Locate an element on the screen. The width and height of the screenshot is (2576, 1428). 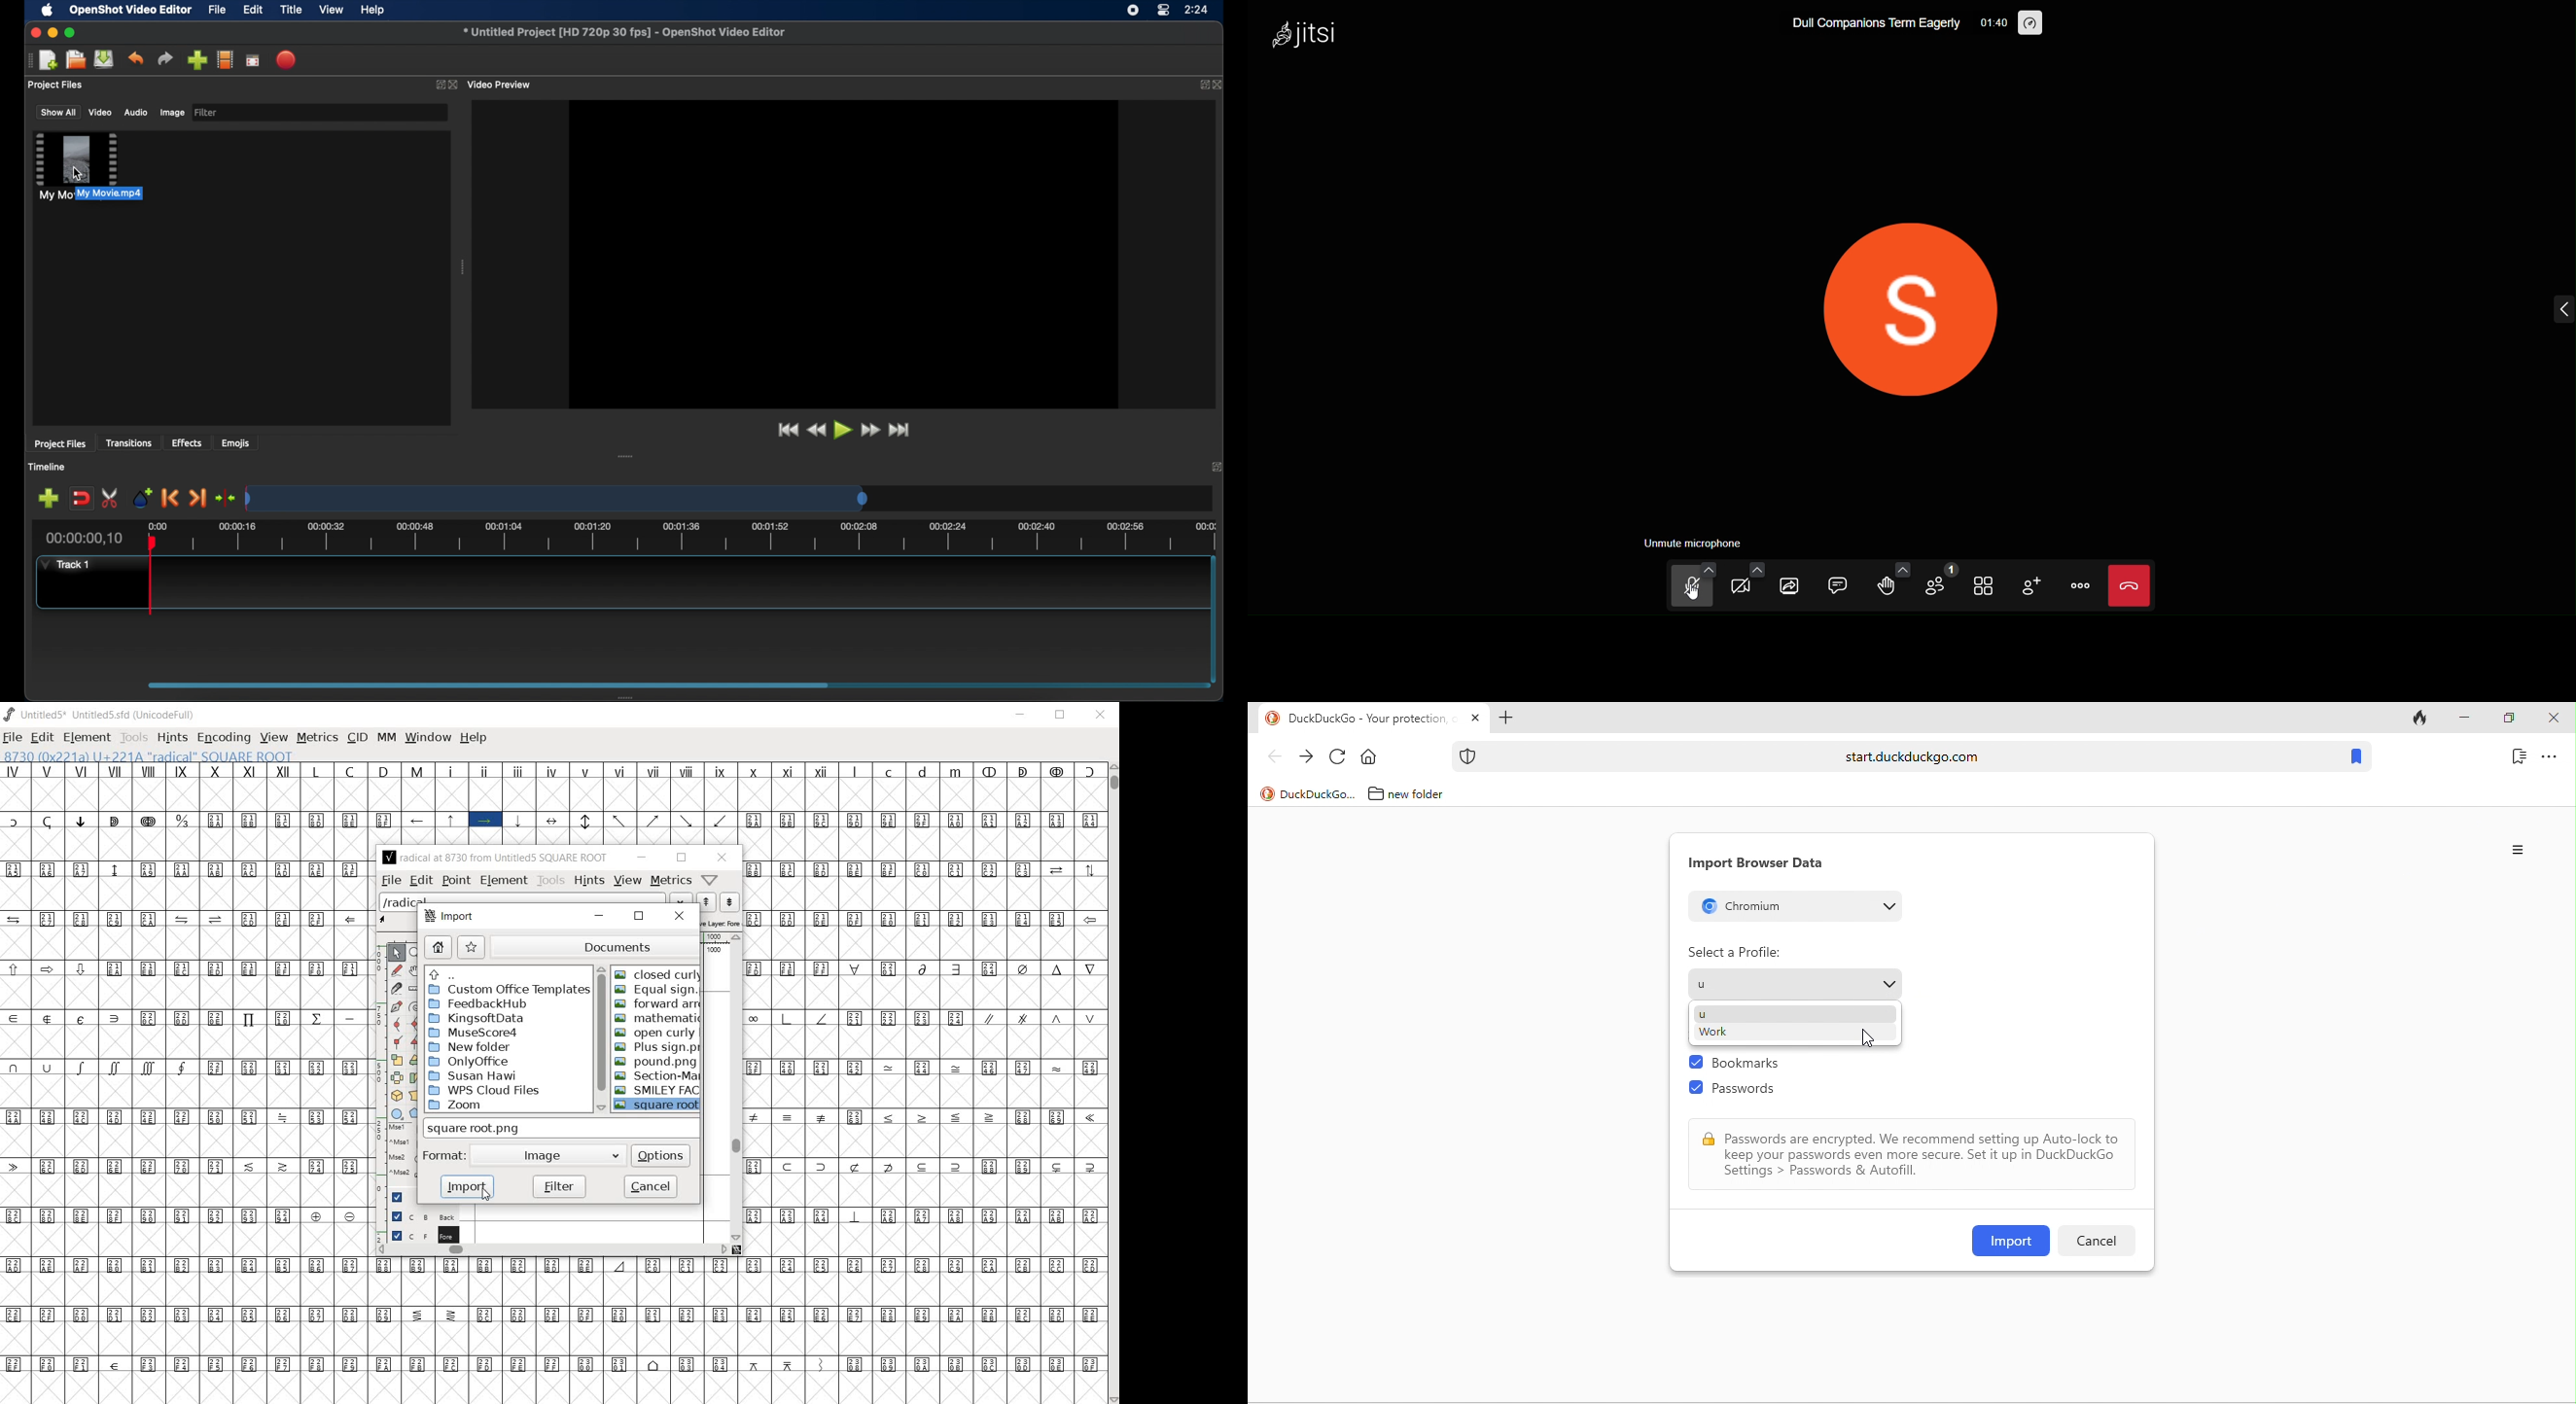
cancel is located at coordinates (651, 1188).